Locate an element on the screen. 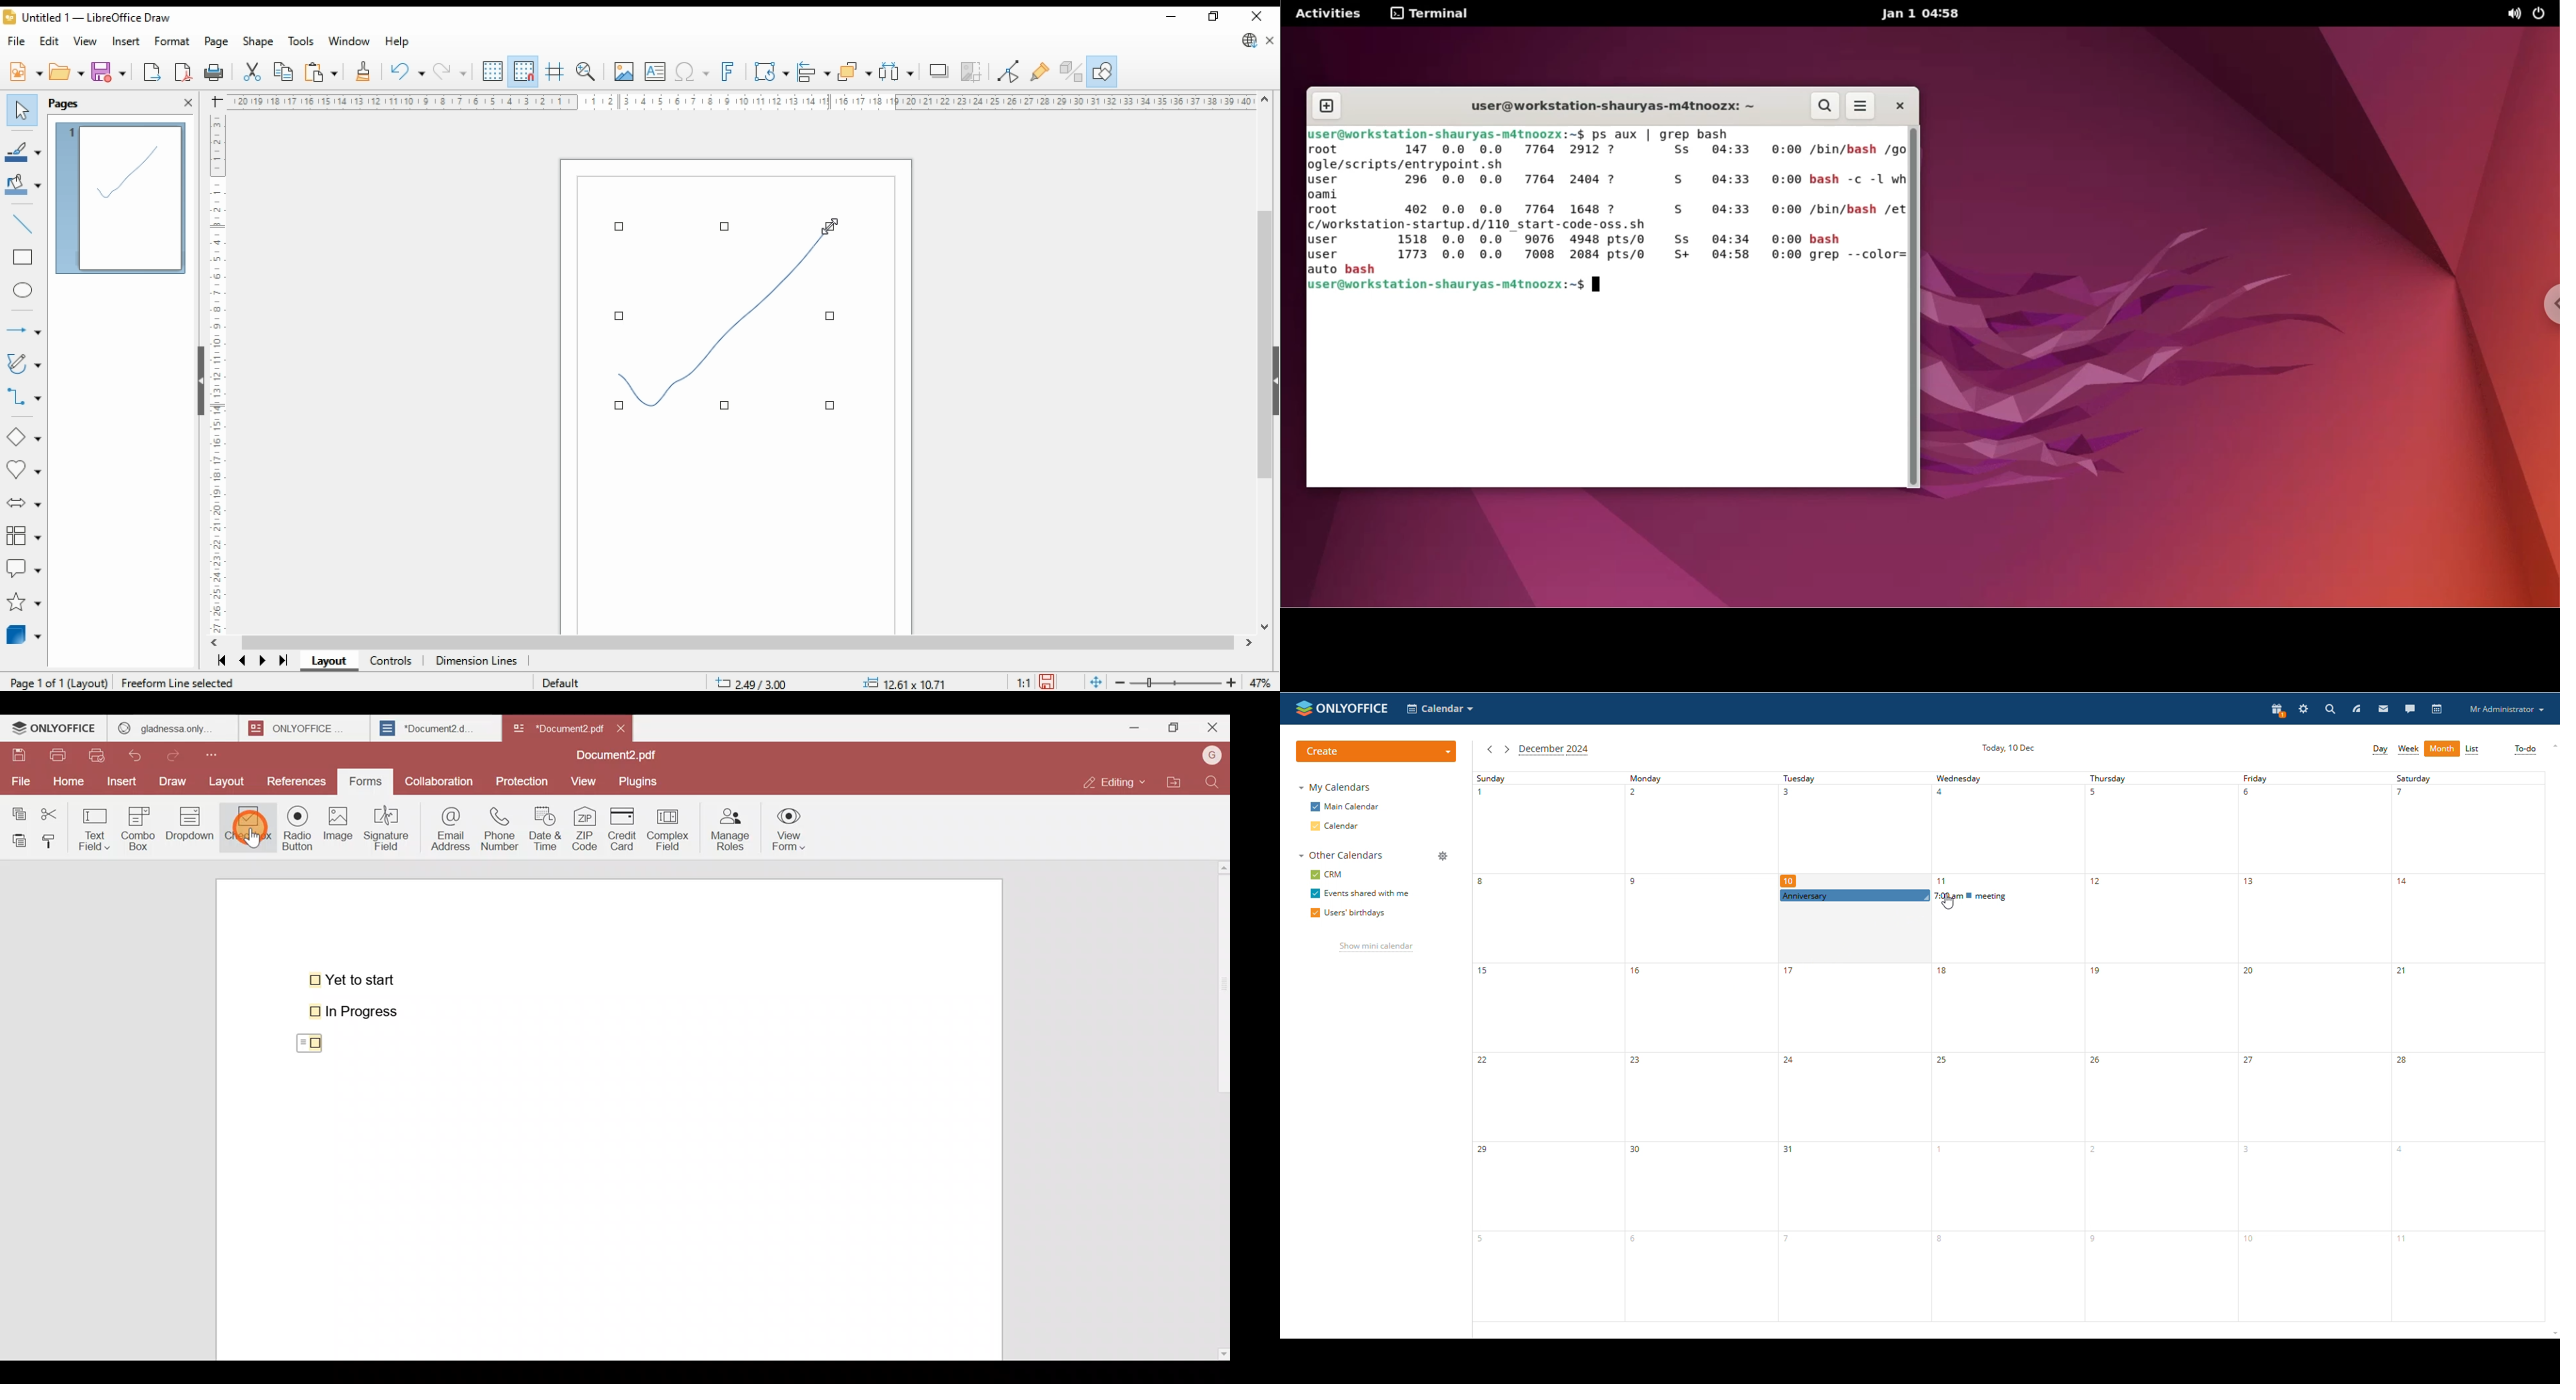 This screenshot has height=1400, width=2576. close pane is located at coordinates (190, 101).